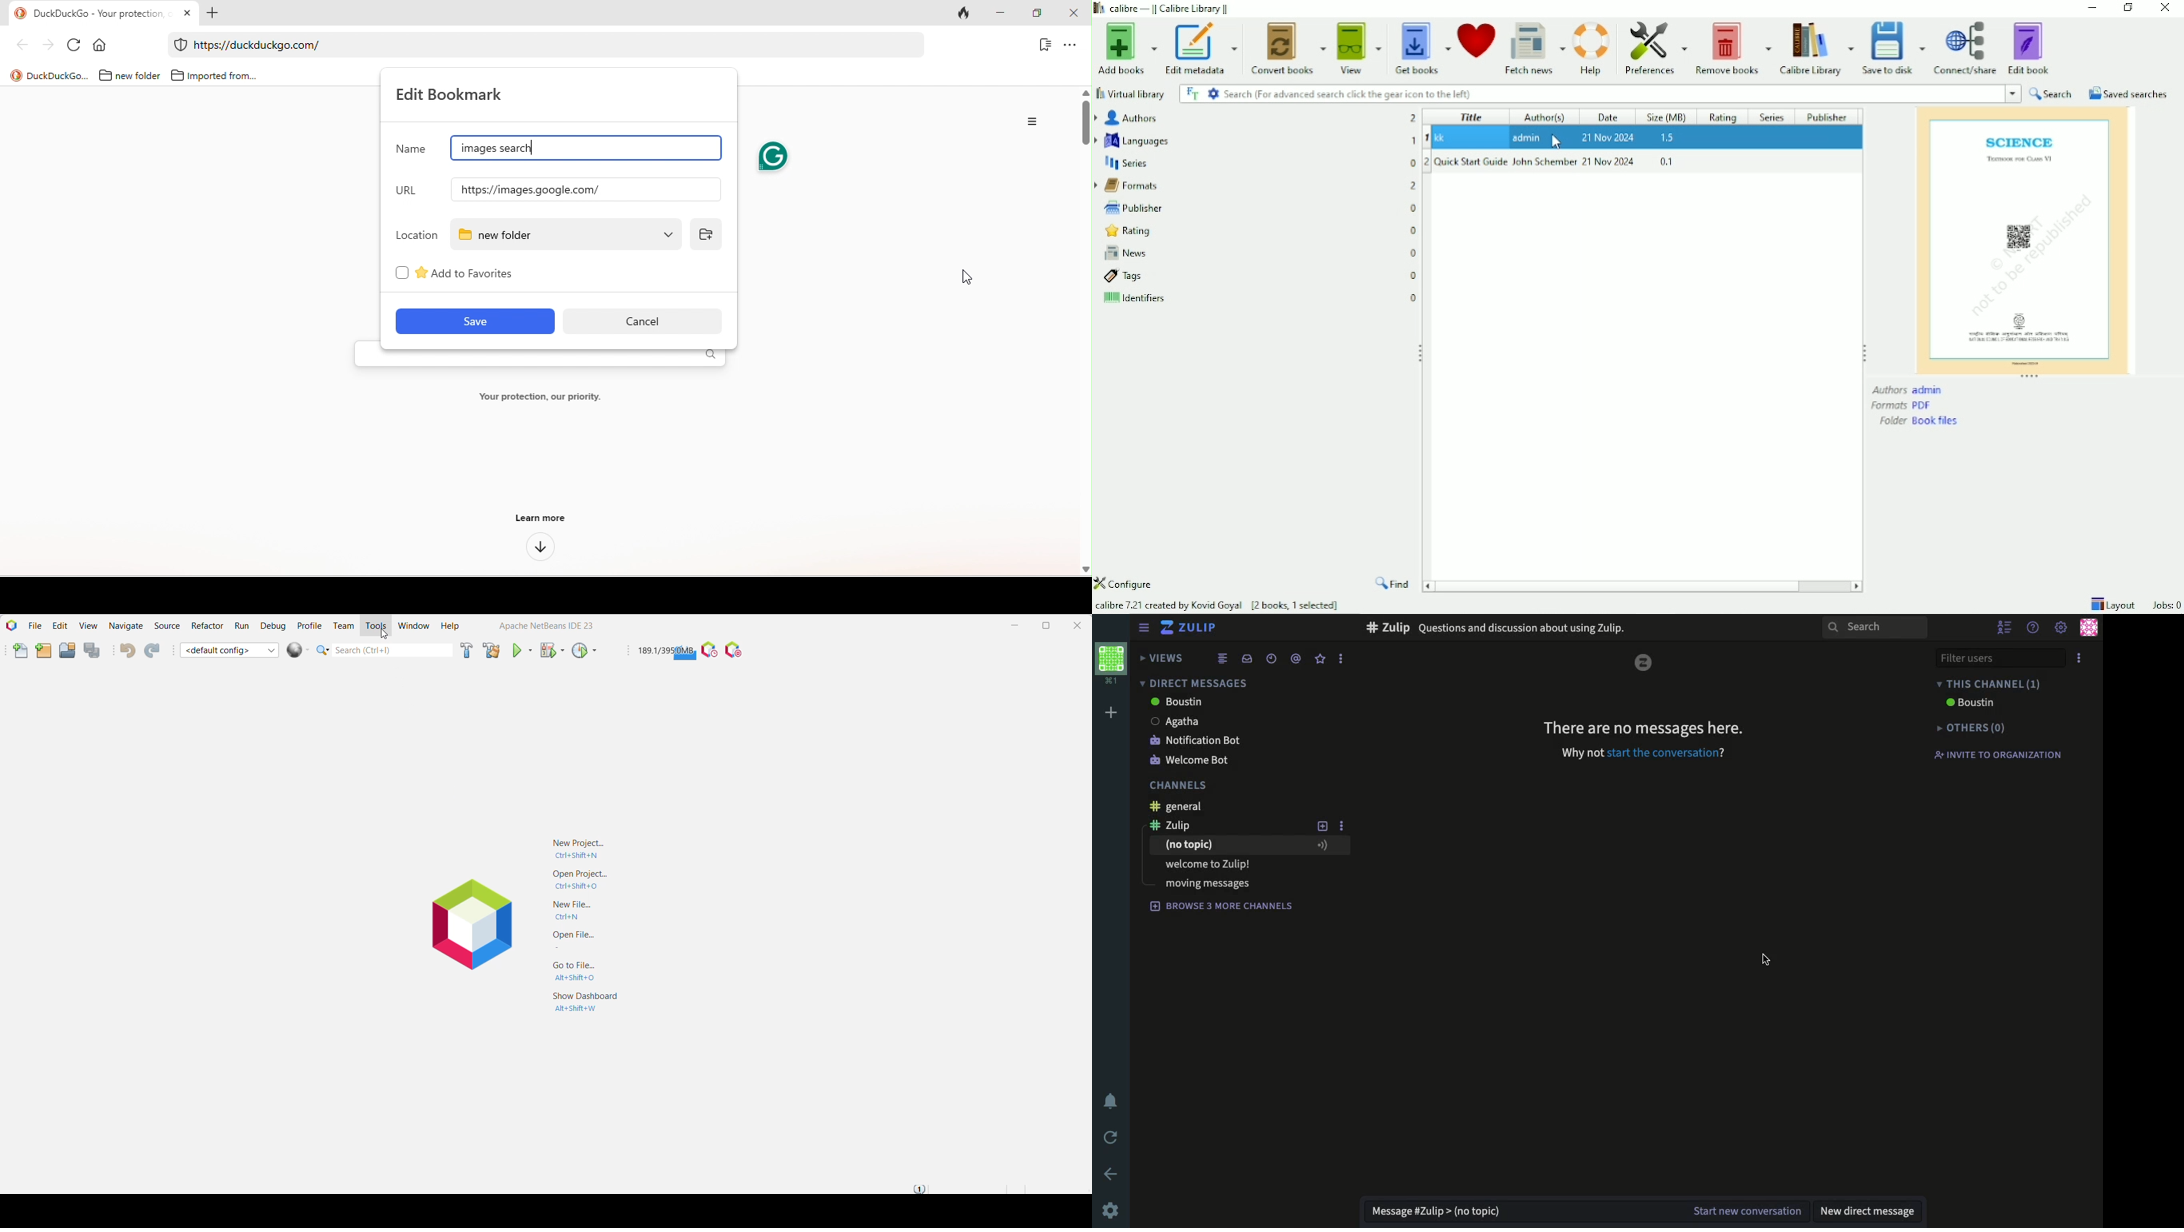 The width and height of the screenshot is (2184, 1232). Describe the element at coordinates (1893, 49) in the screenshot. I see `Save to disk` at that location.